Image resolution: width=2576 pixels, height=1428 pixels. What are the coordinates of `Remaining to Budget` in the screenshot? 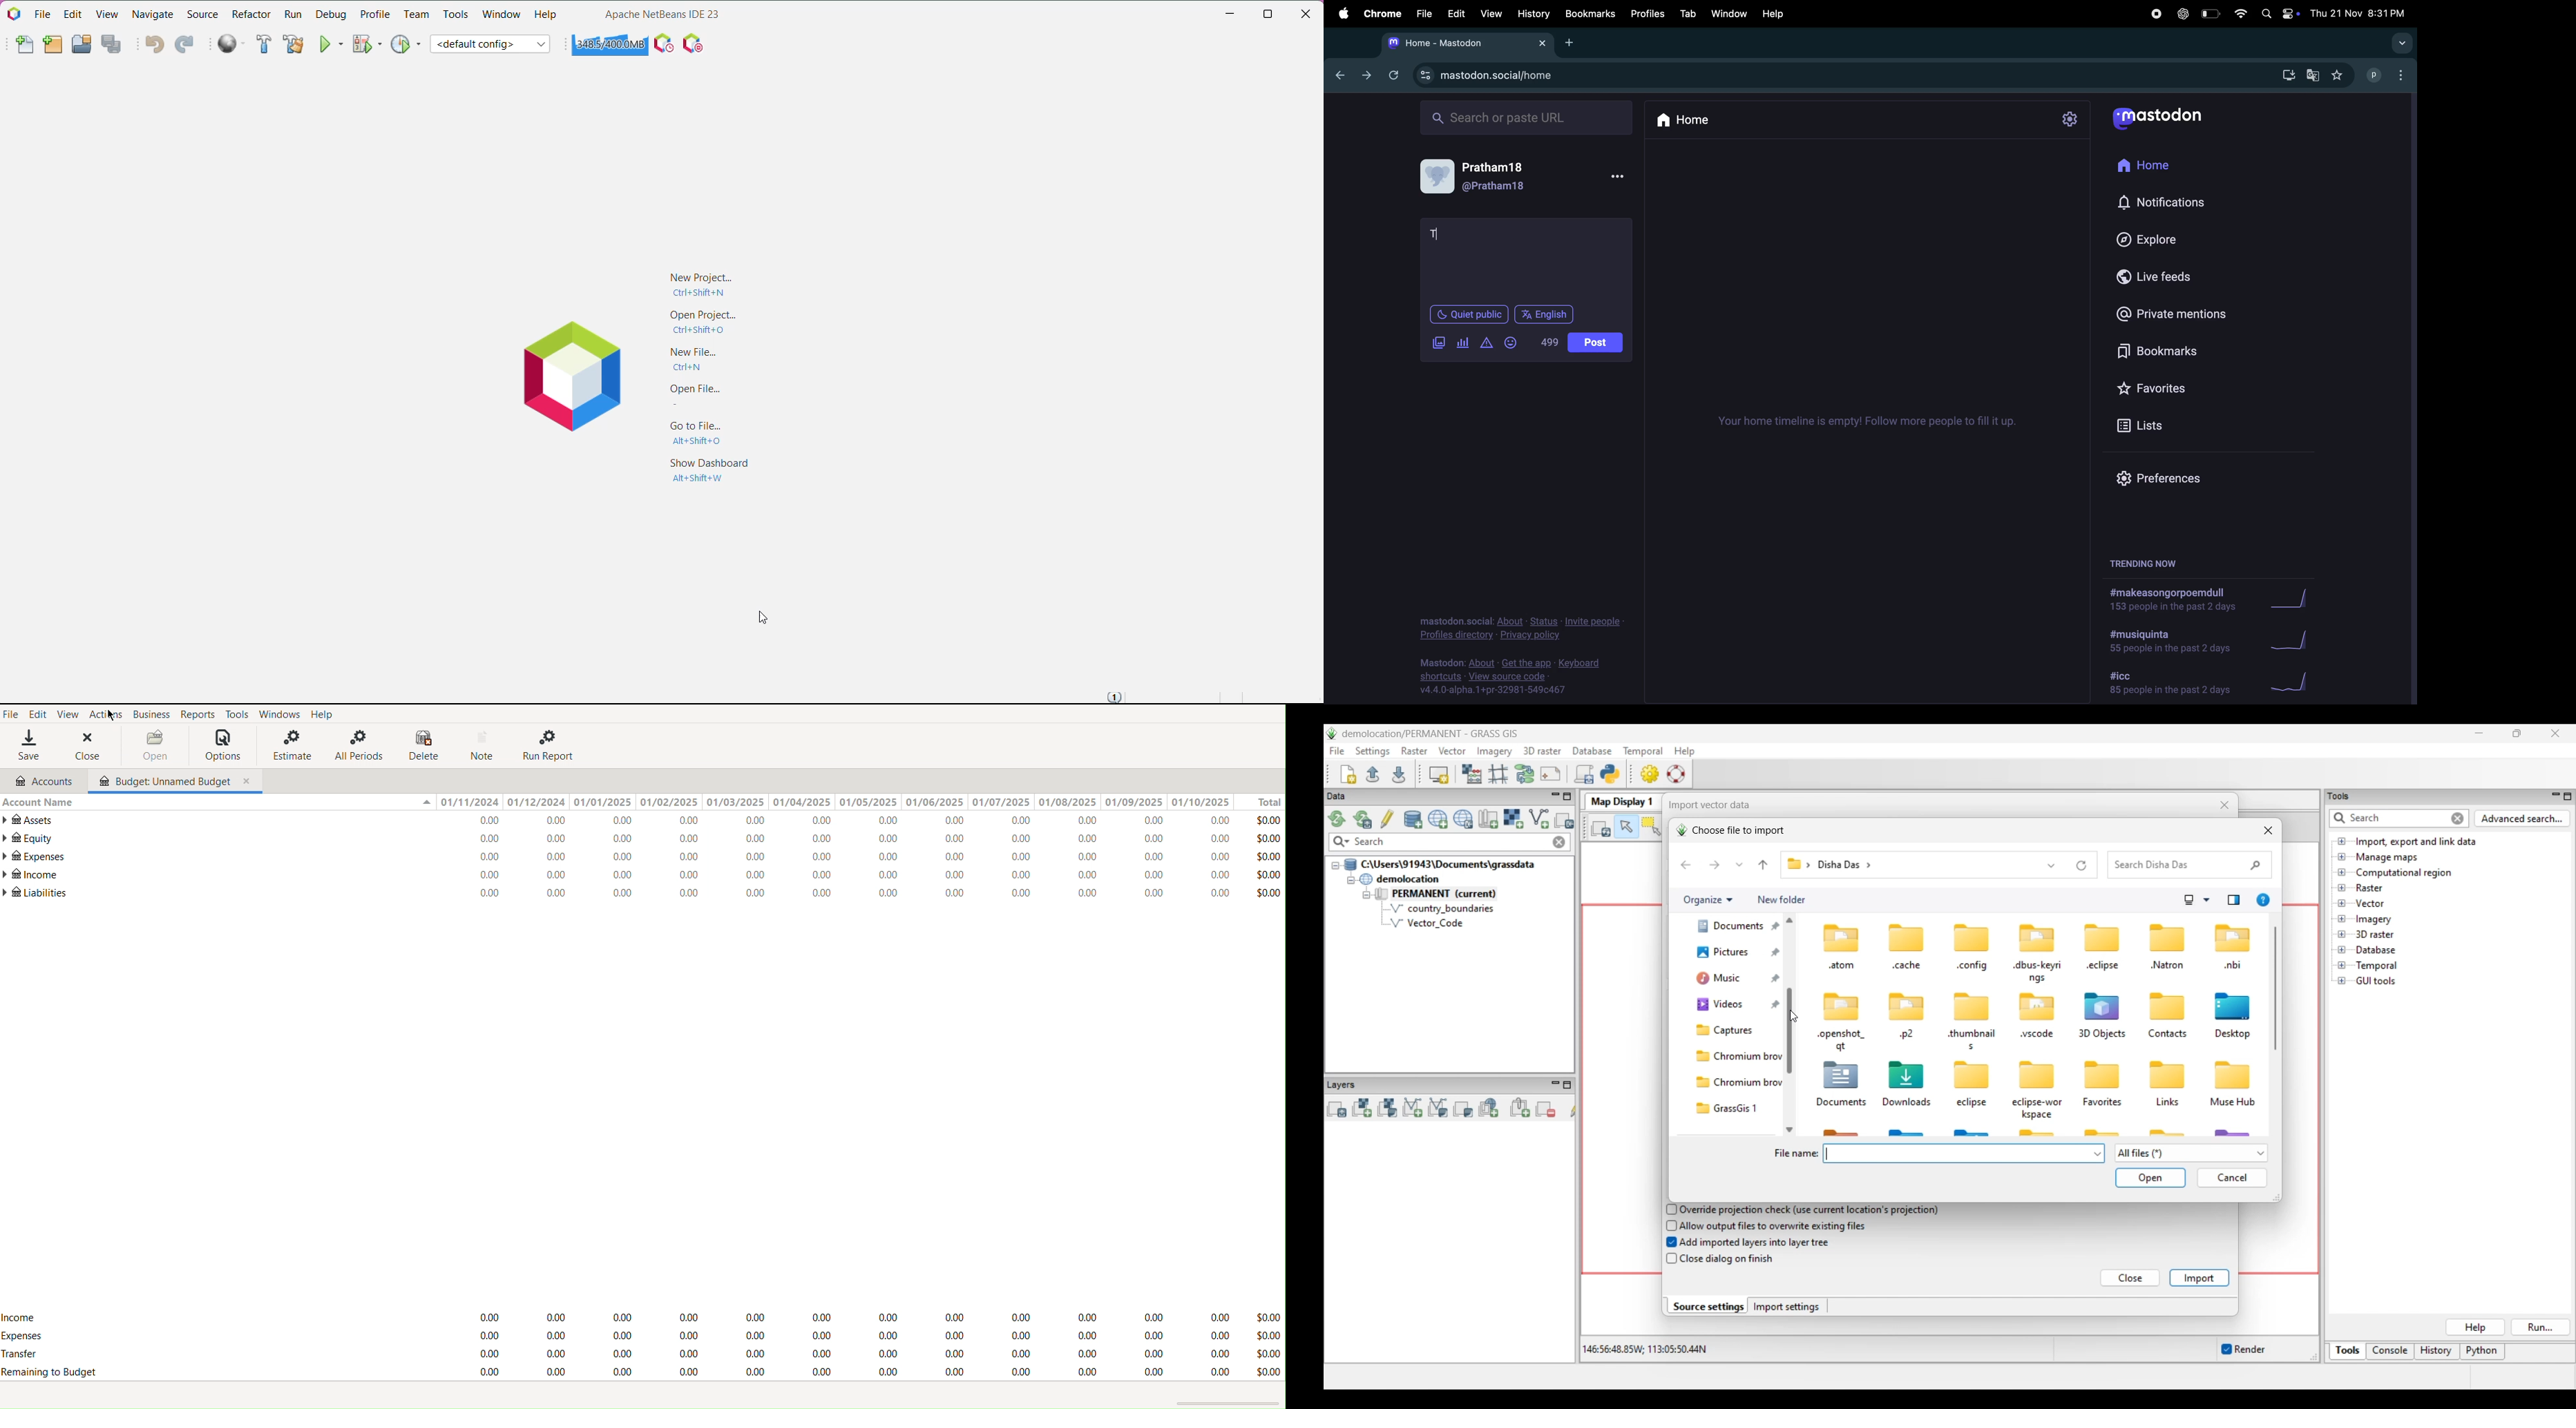 It's located at (854, 1373).